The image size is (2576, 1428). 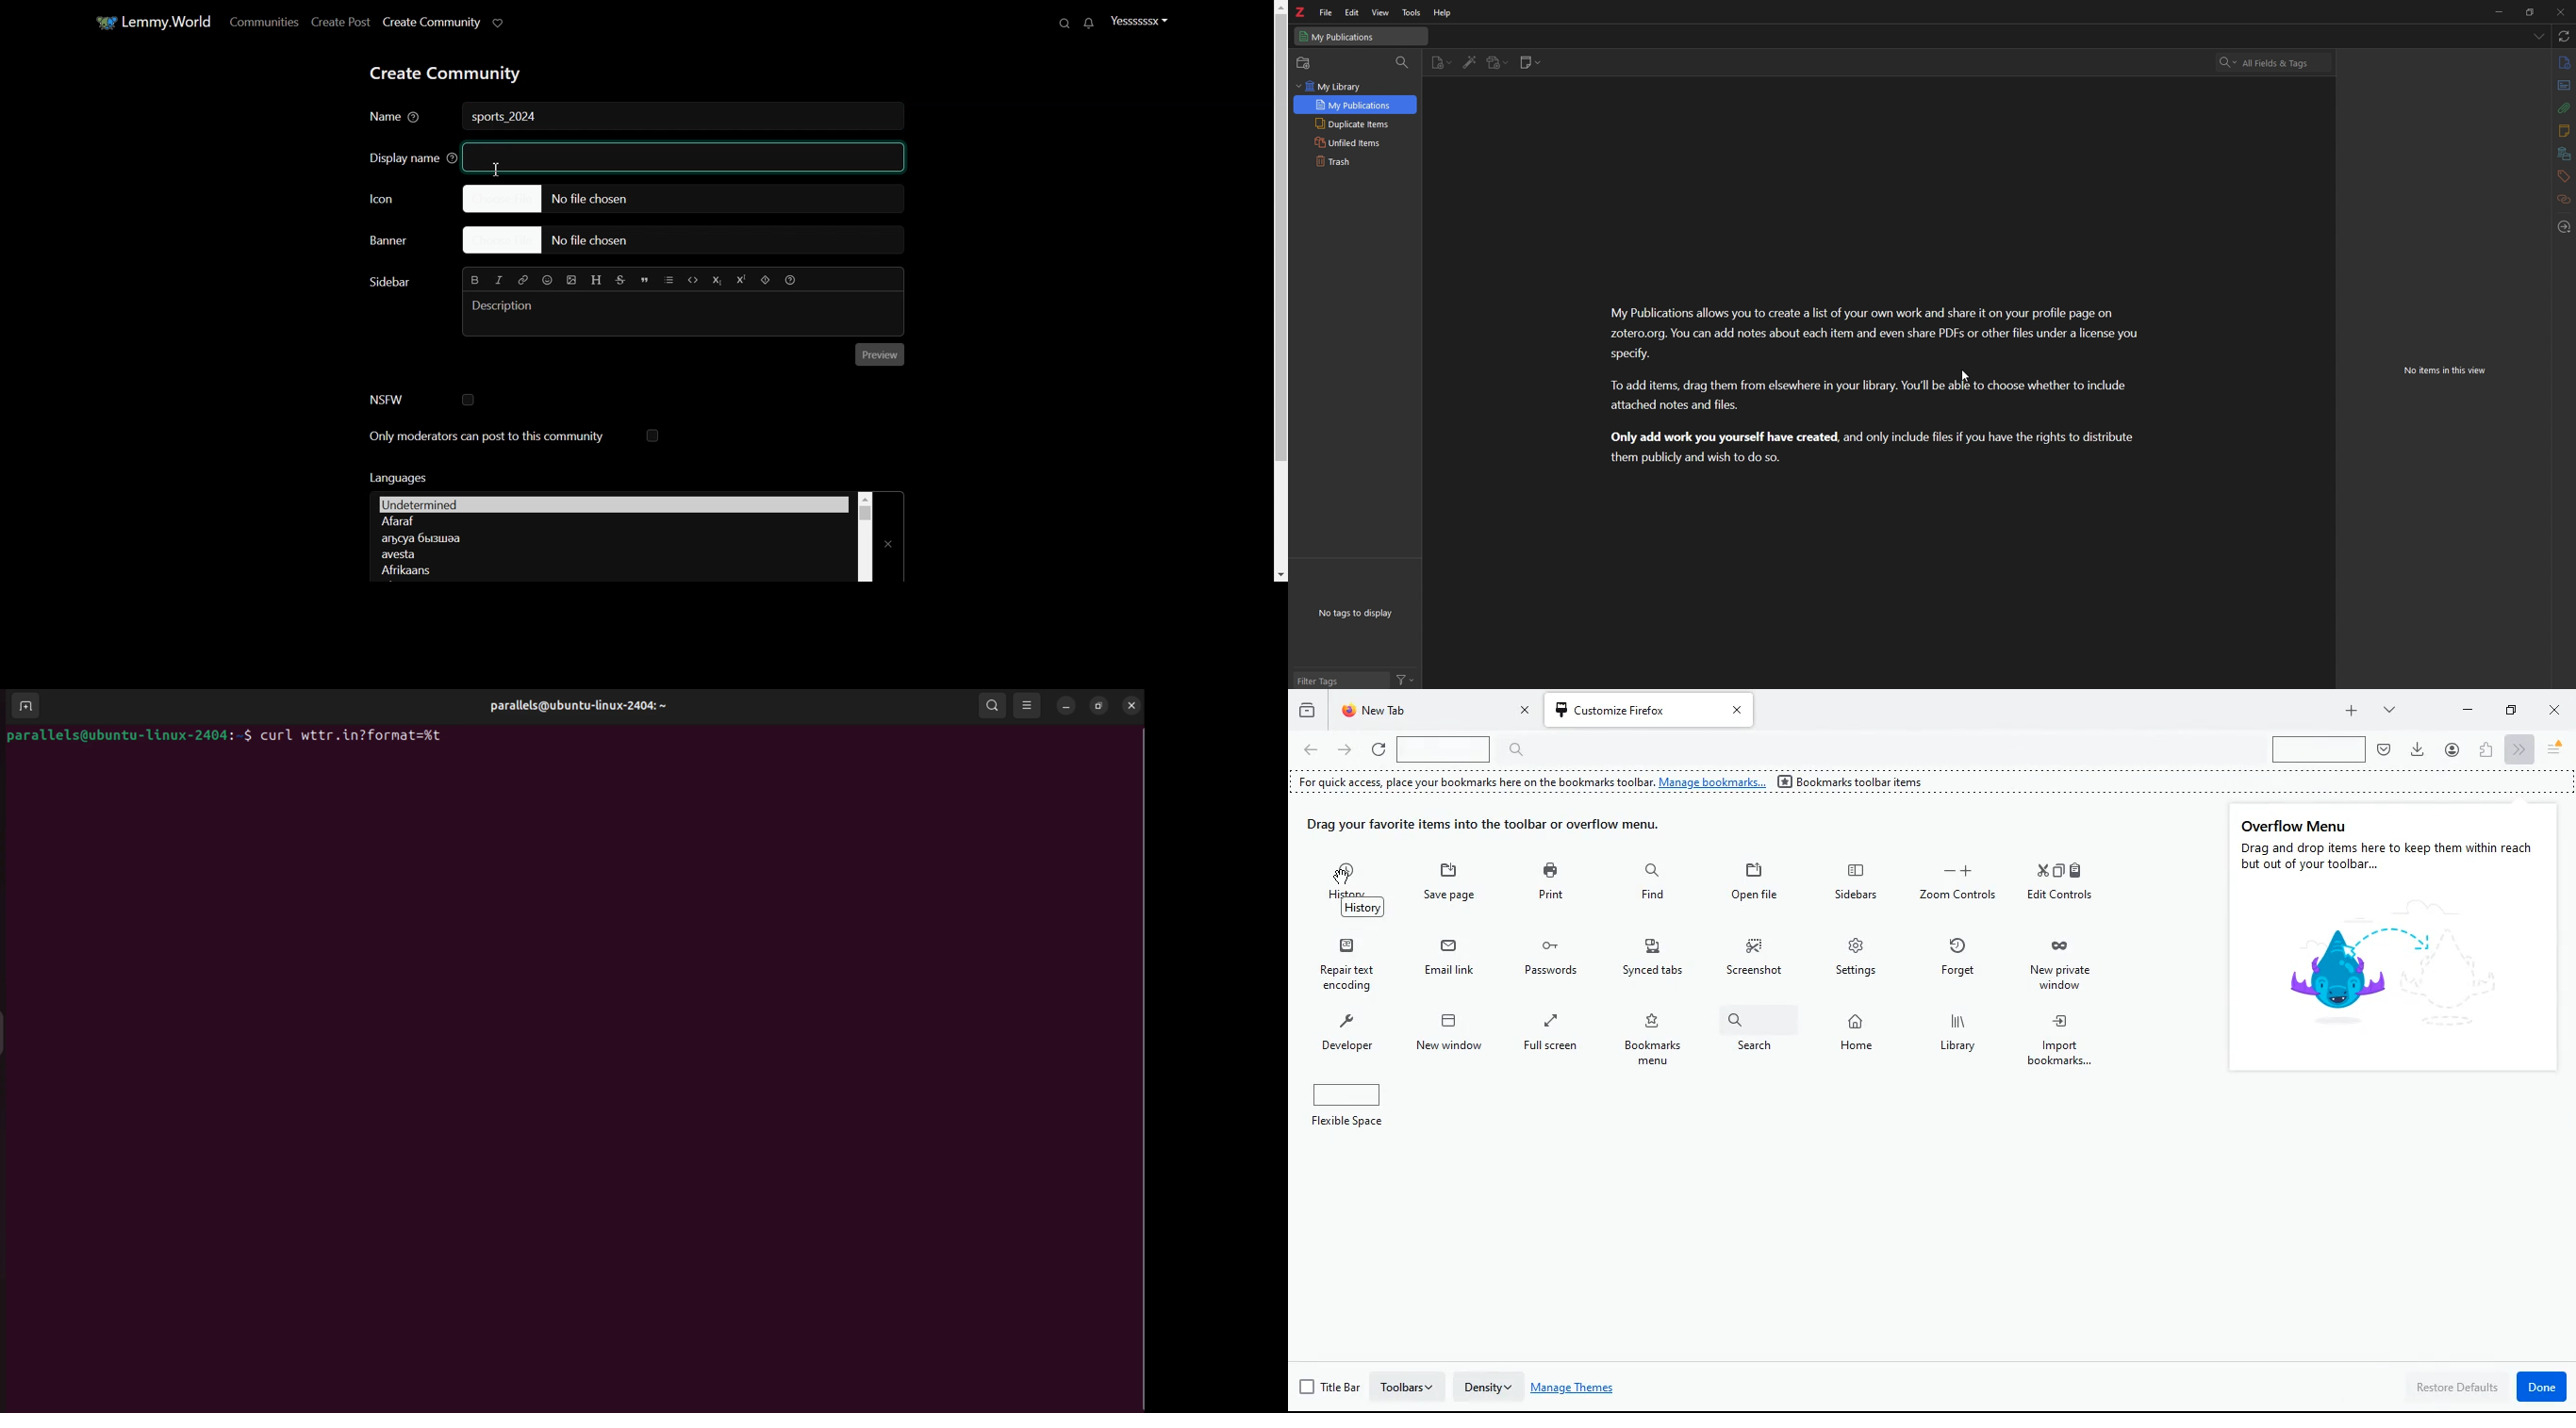 I want to click on tags to display, so click(x=1358, y=614).